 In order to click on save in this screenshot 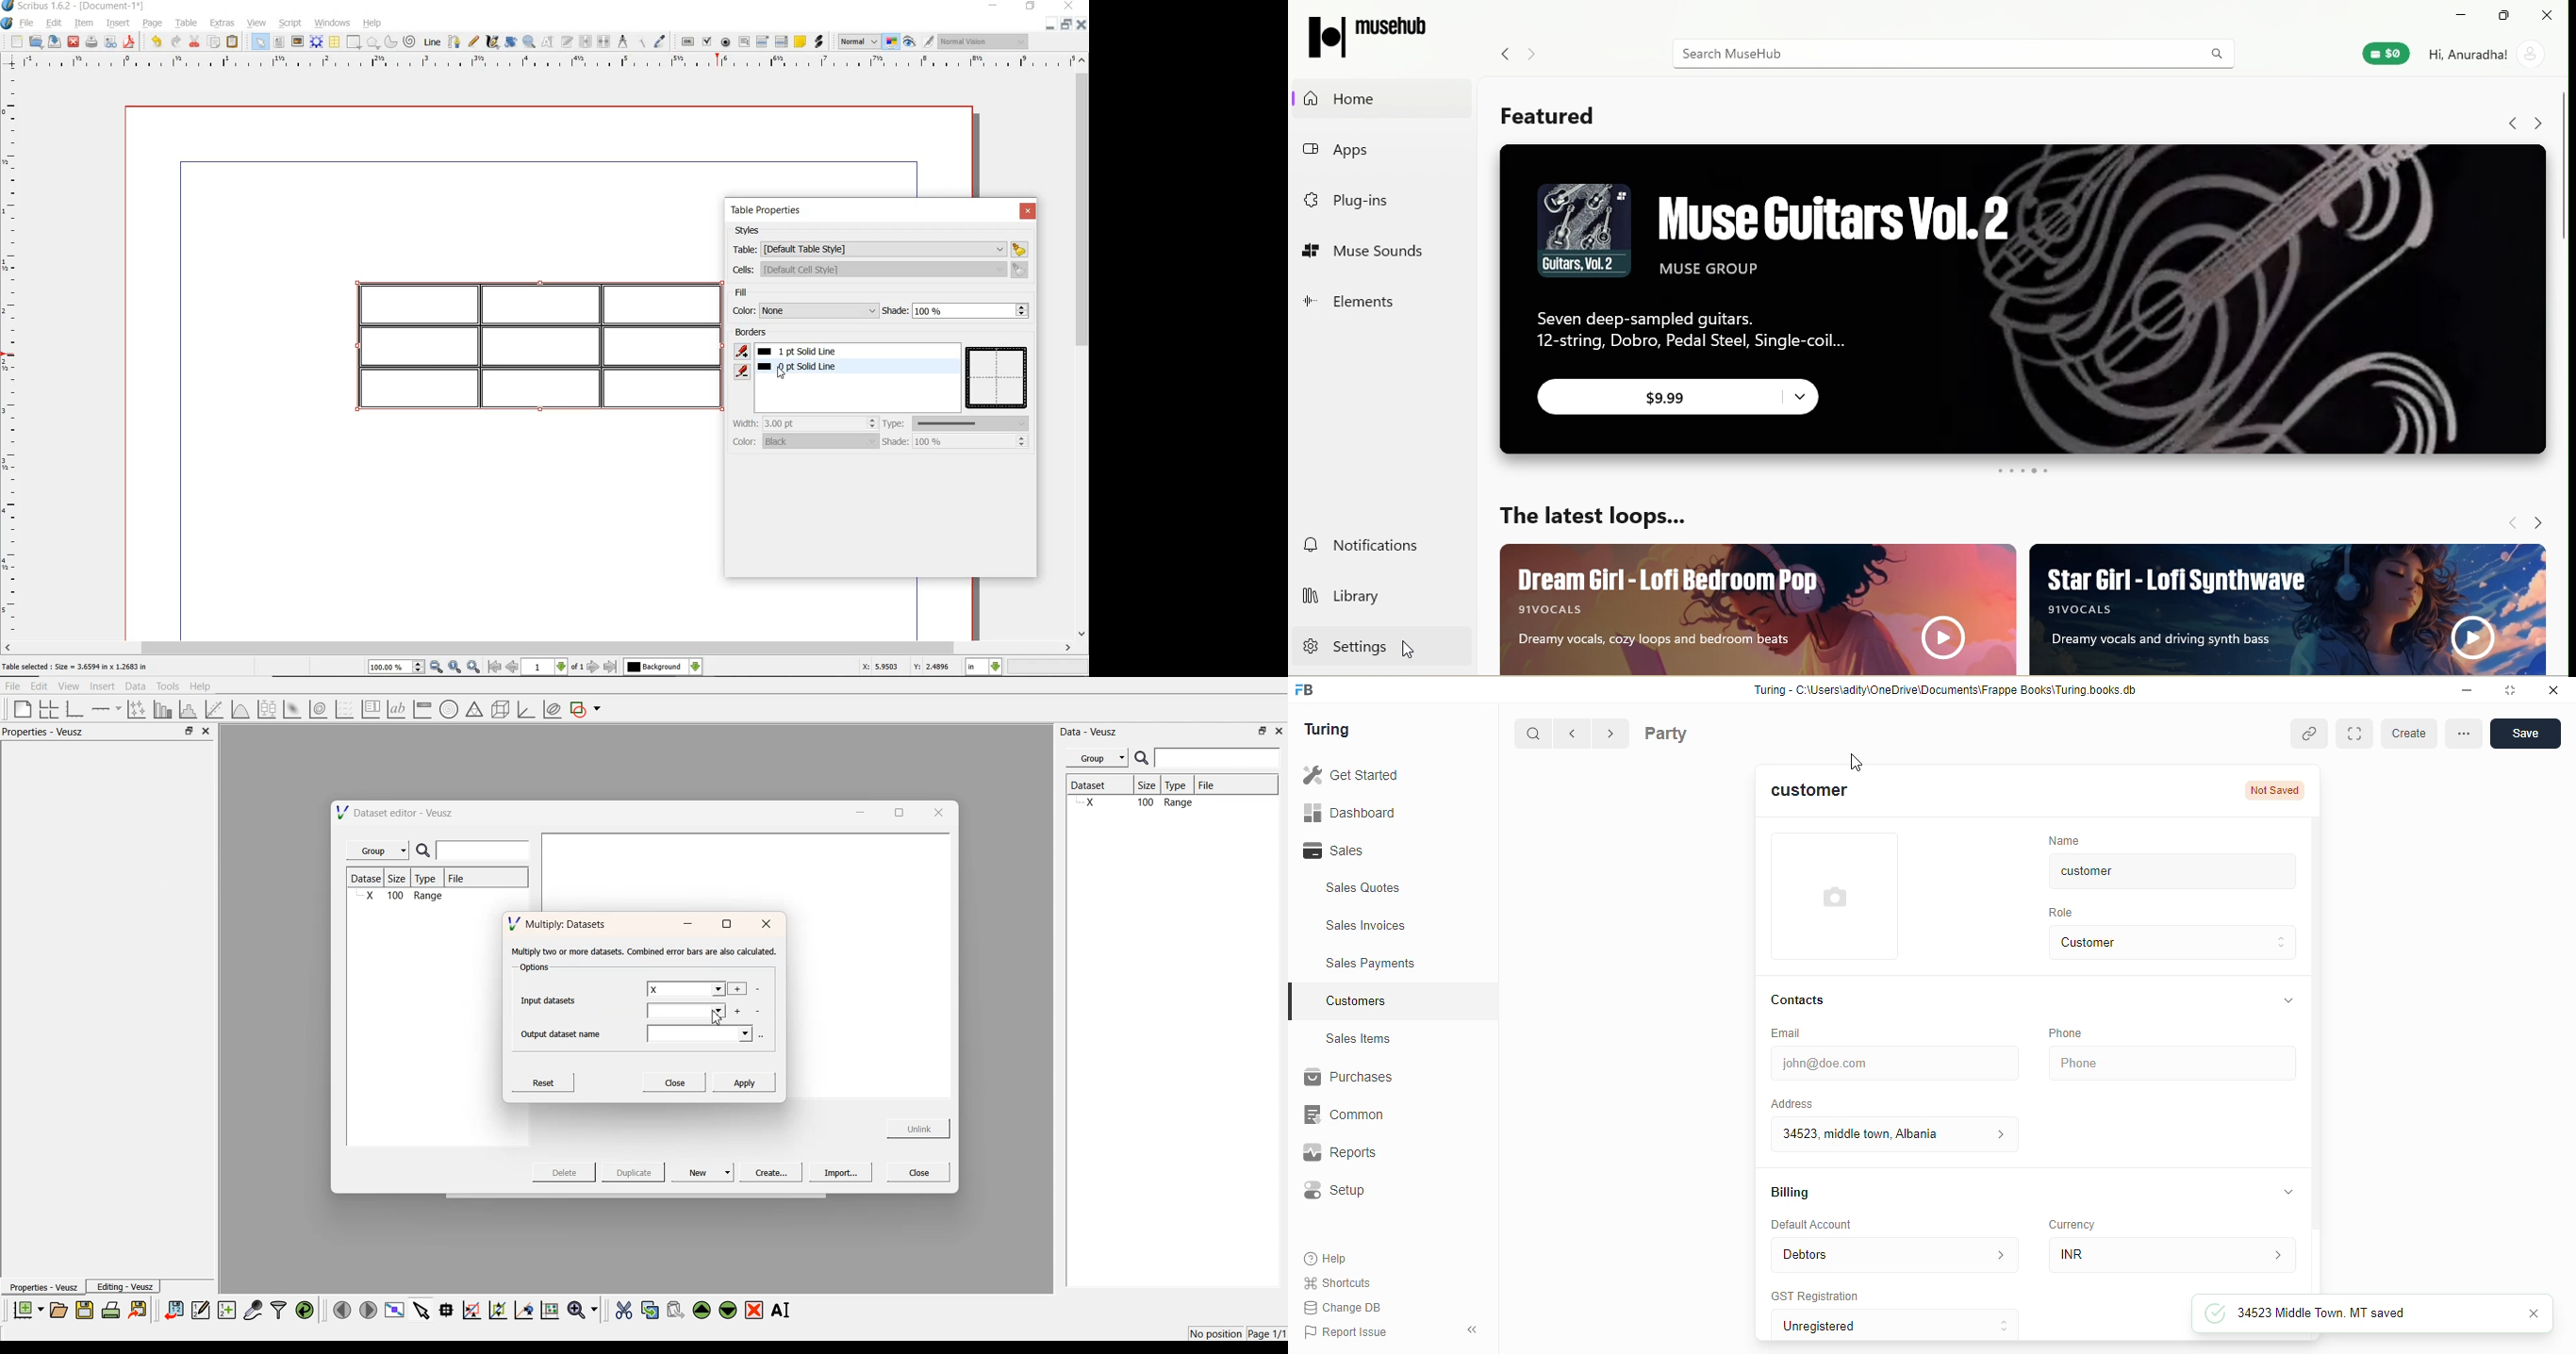, I will do `click(54, 42)`.